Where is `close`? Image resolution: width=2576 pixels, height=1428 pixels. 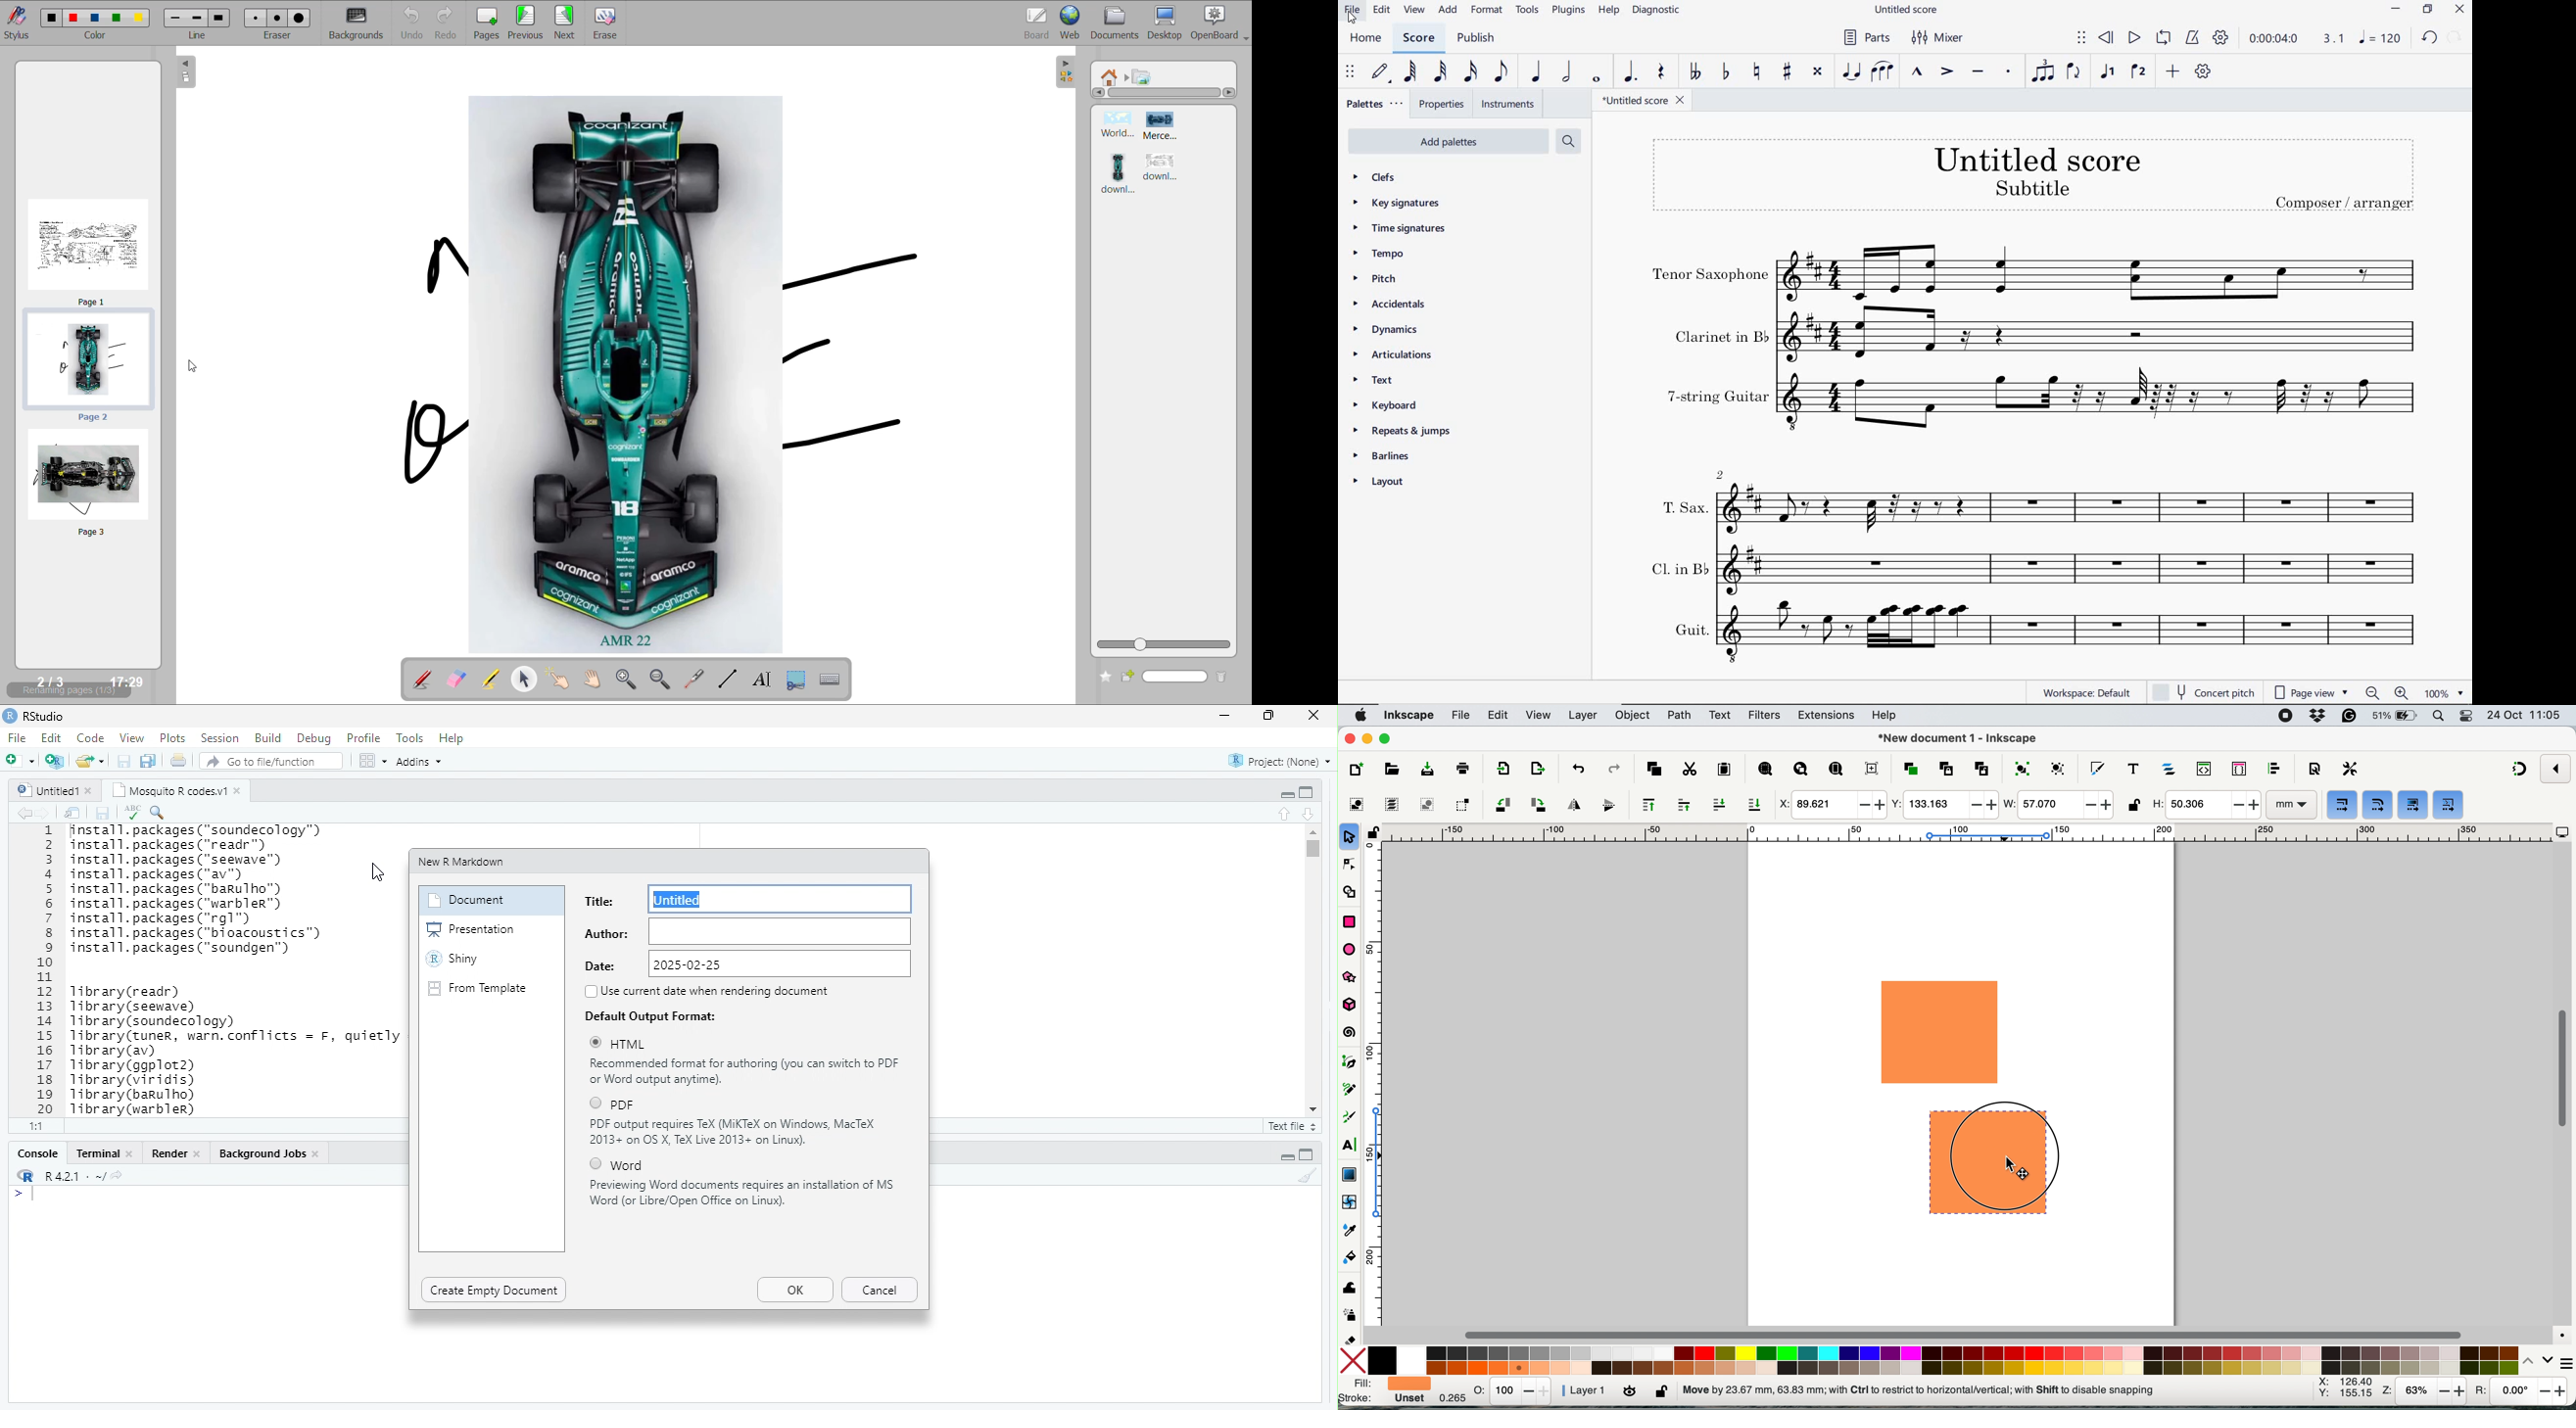
close is located at coordinates (318, 1154).